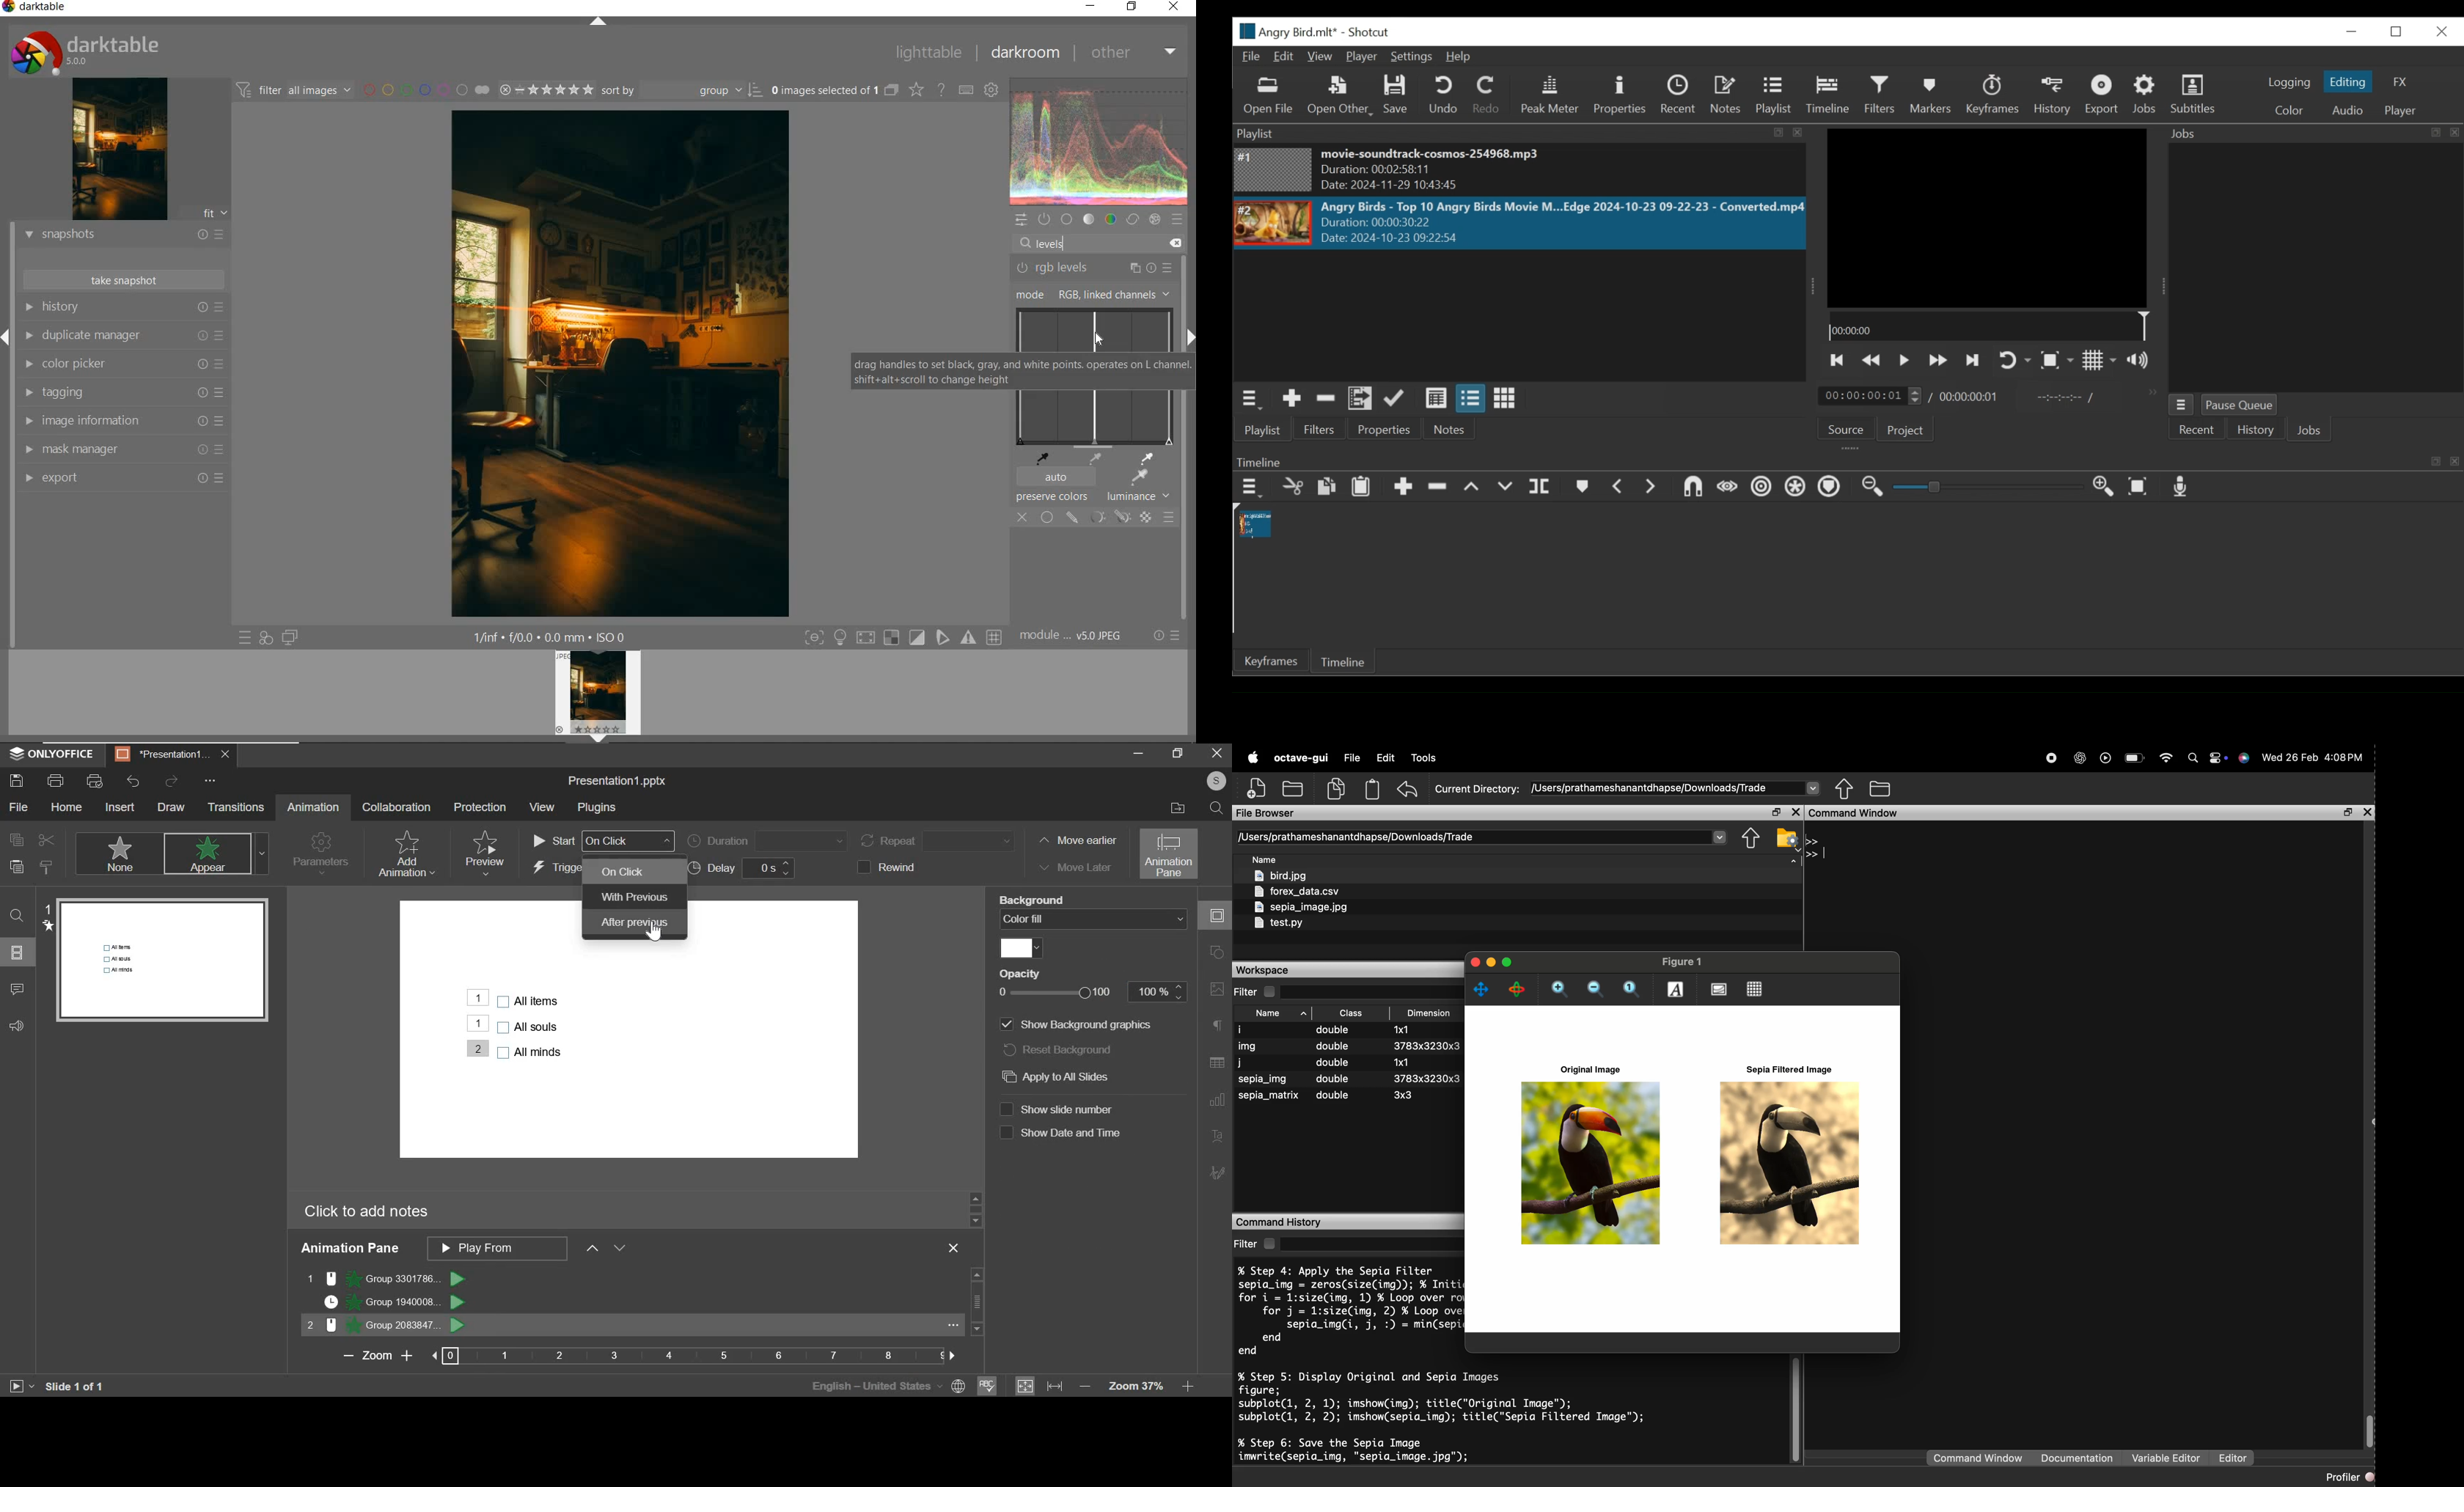 Image resolution: width=2464 pixels, height=1512 pixels. What do you see at coordinates (1550, 96) in the screenshot?
I see `Peak Meter` at bounding box center [1550, 96].